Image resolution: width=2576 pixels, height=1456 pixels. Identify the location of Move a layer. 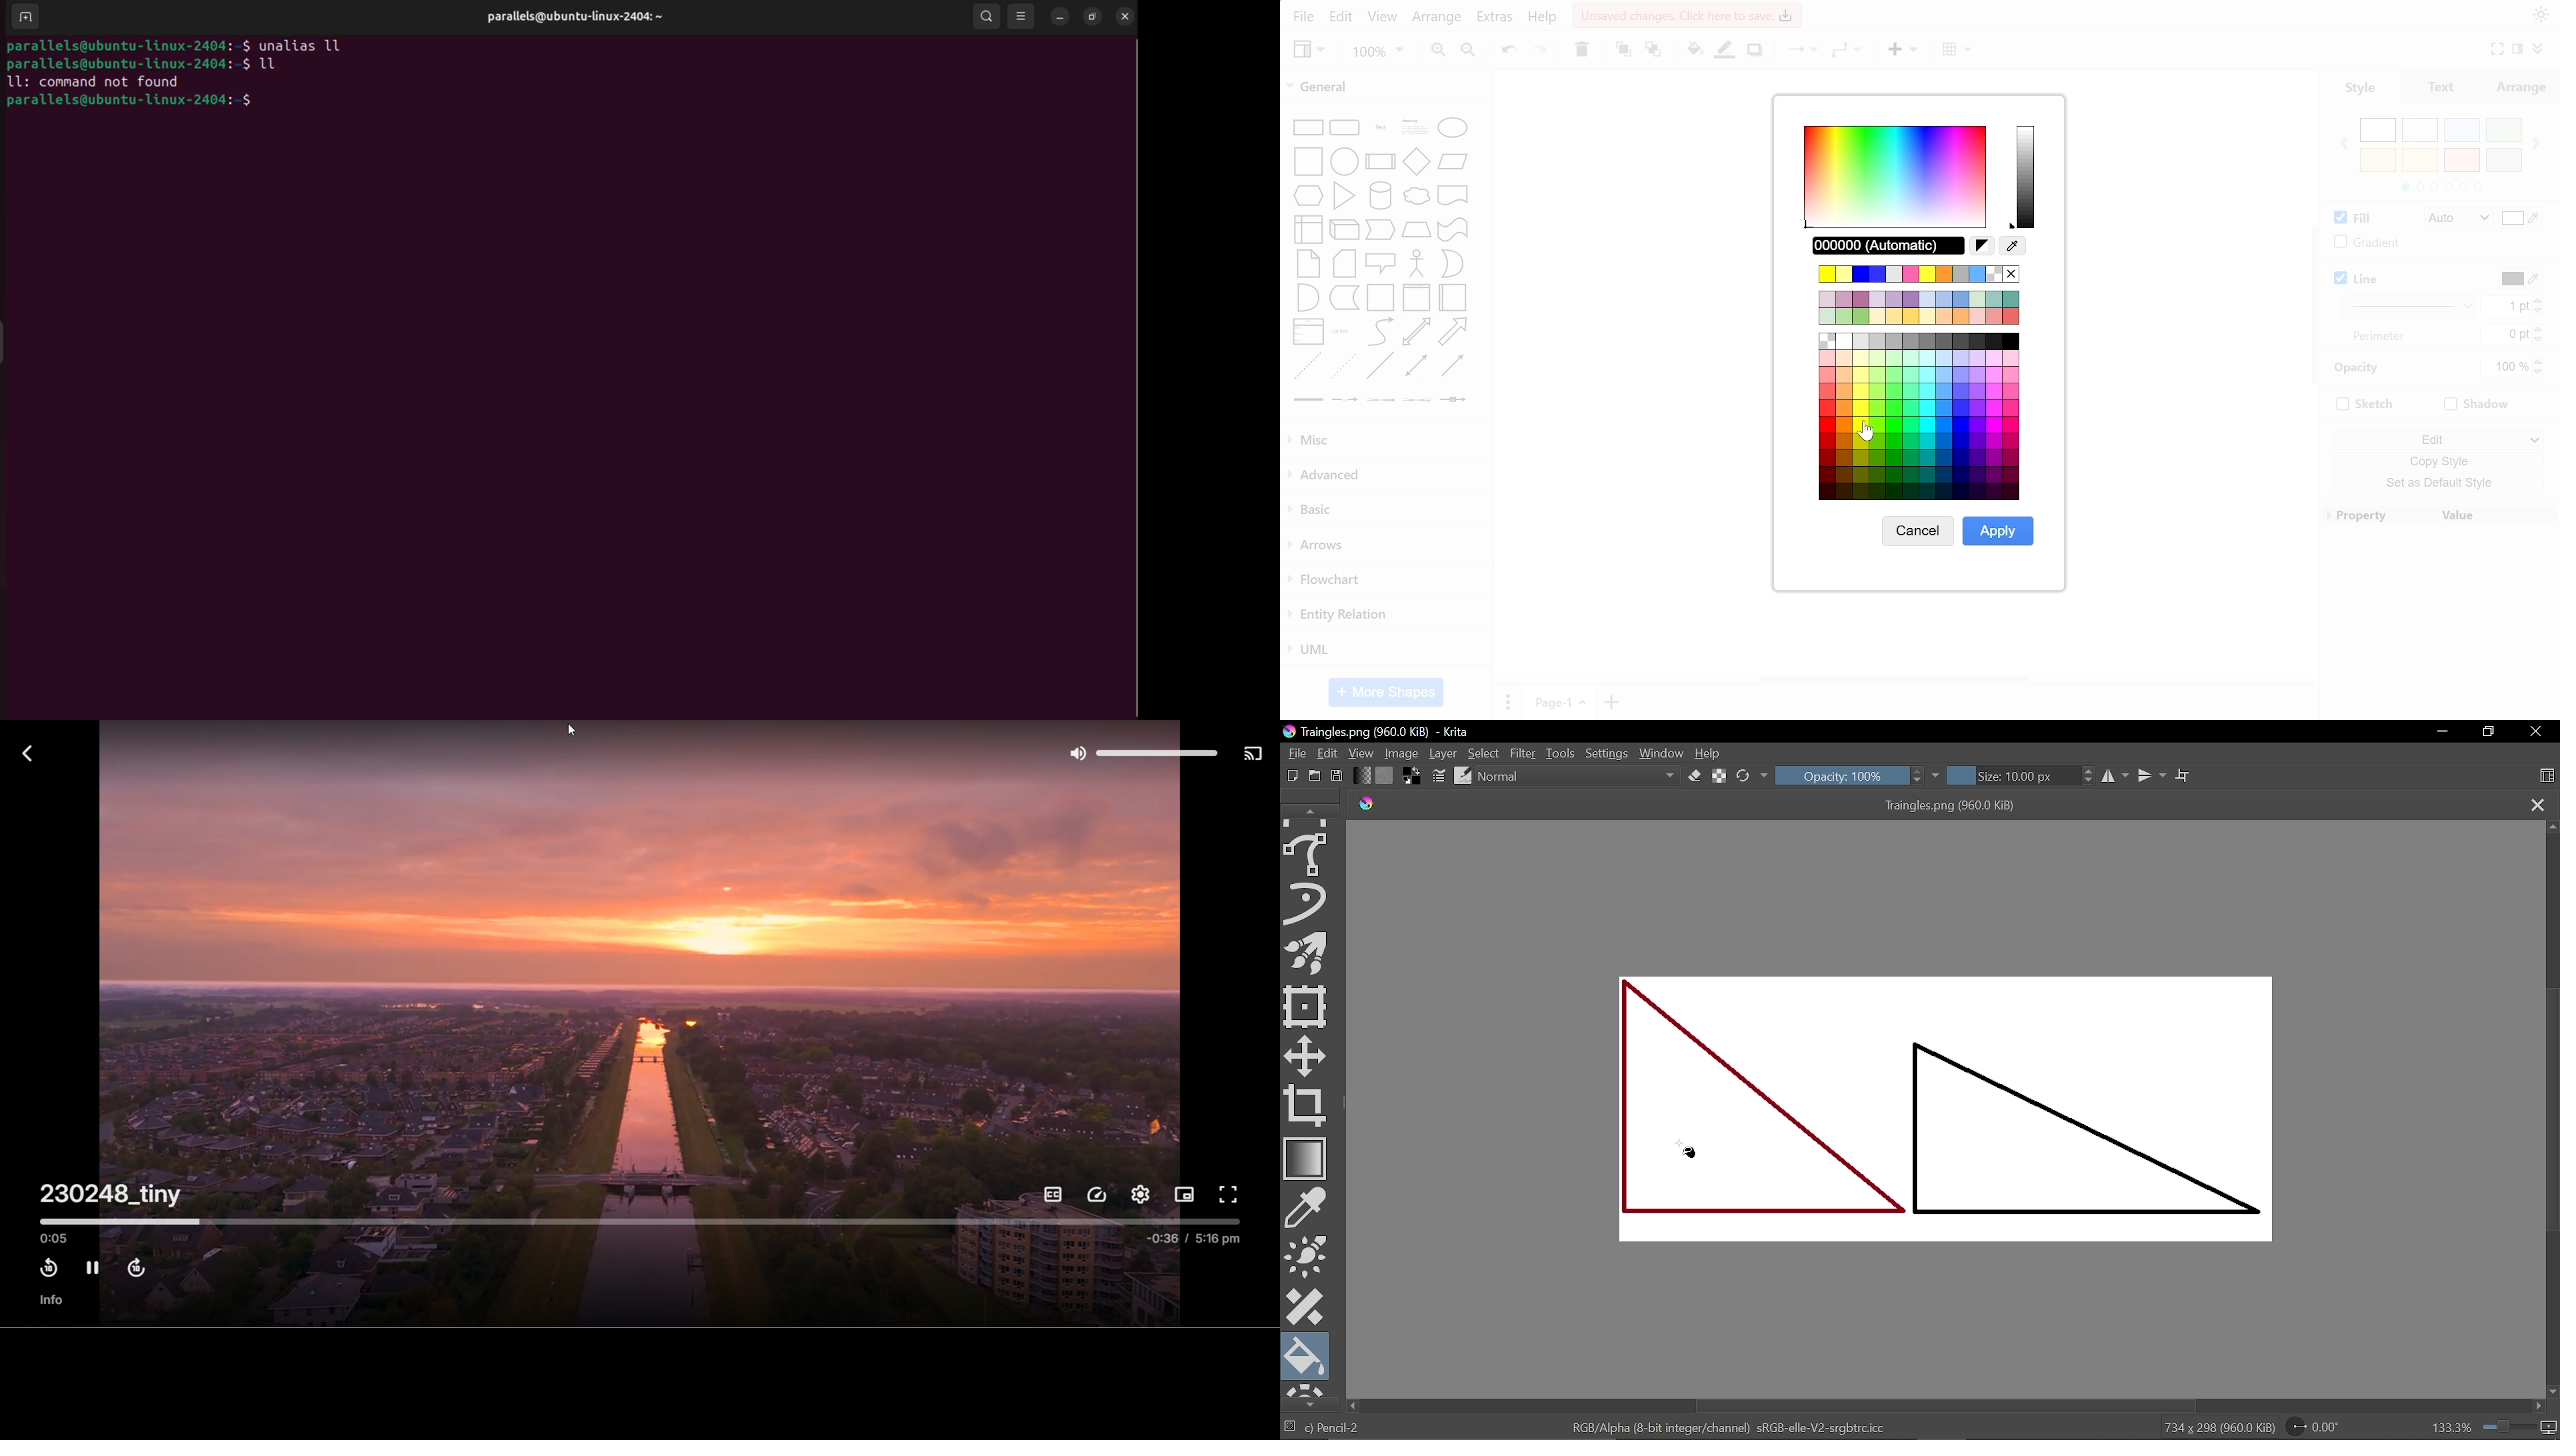
(1308, 1056).